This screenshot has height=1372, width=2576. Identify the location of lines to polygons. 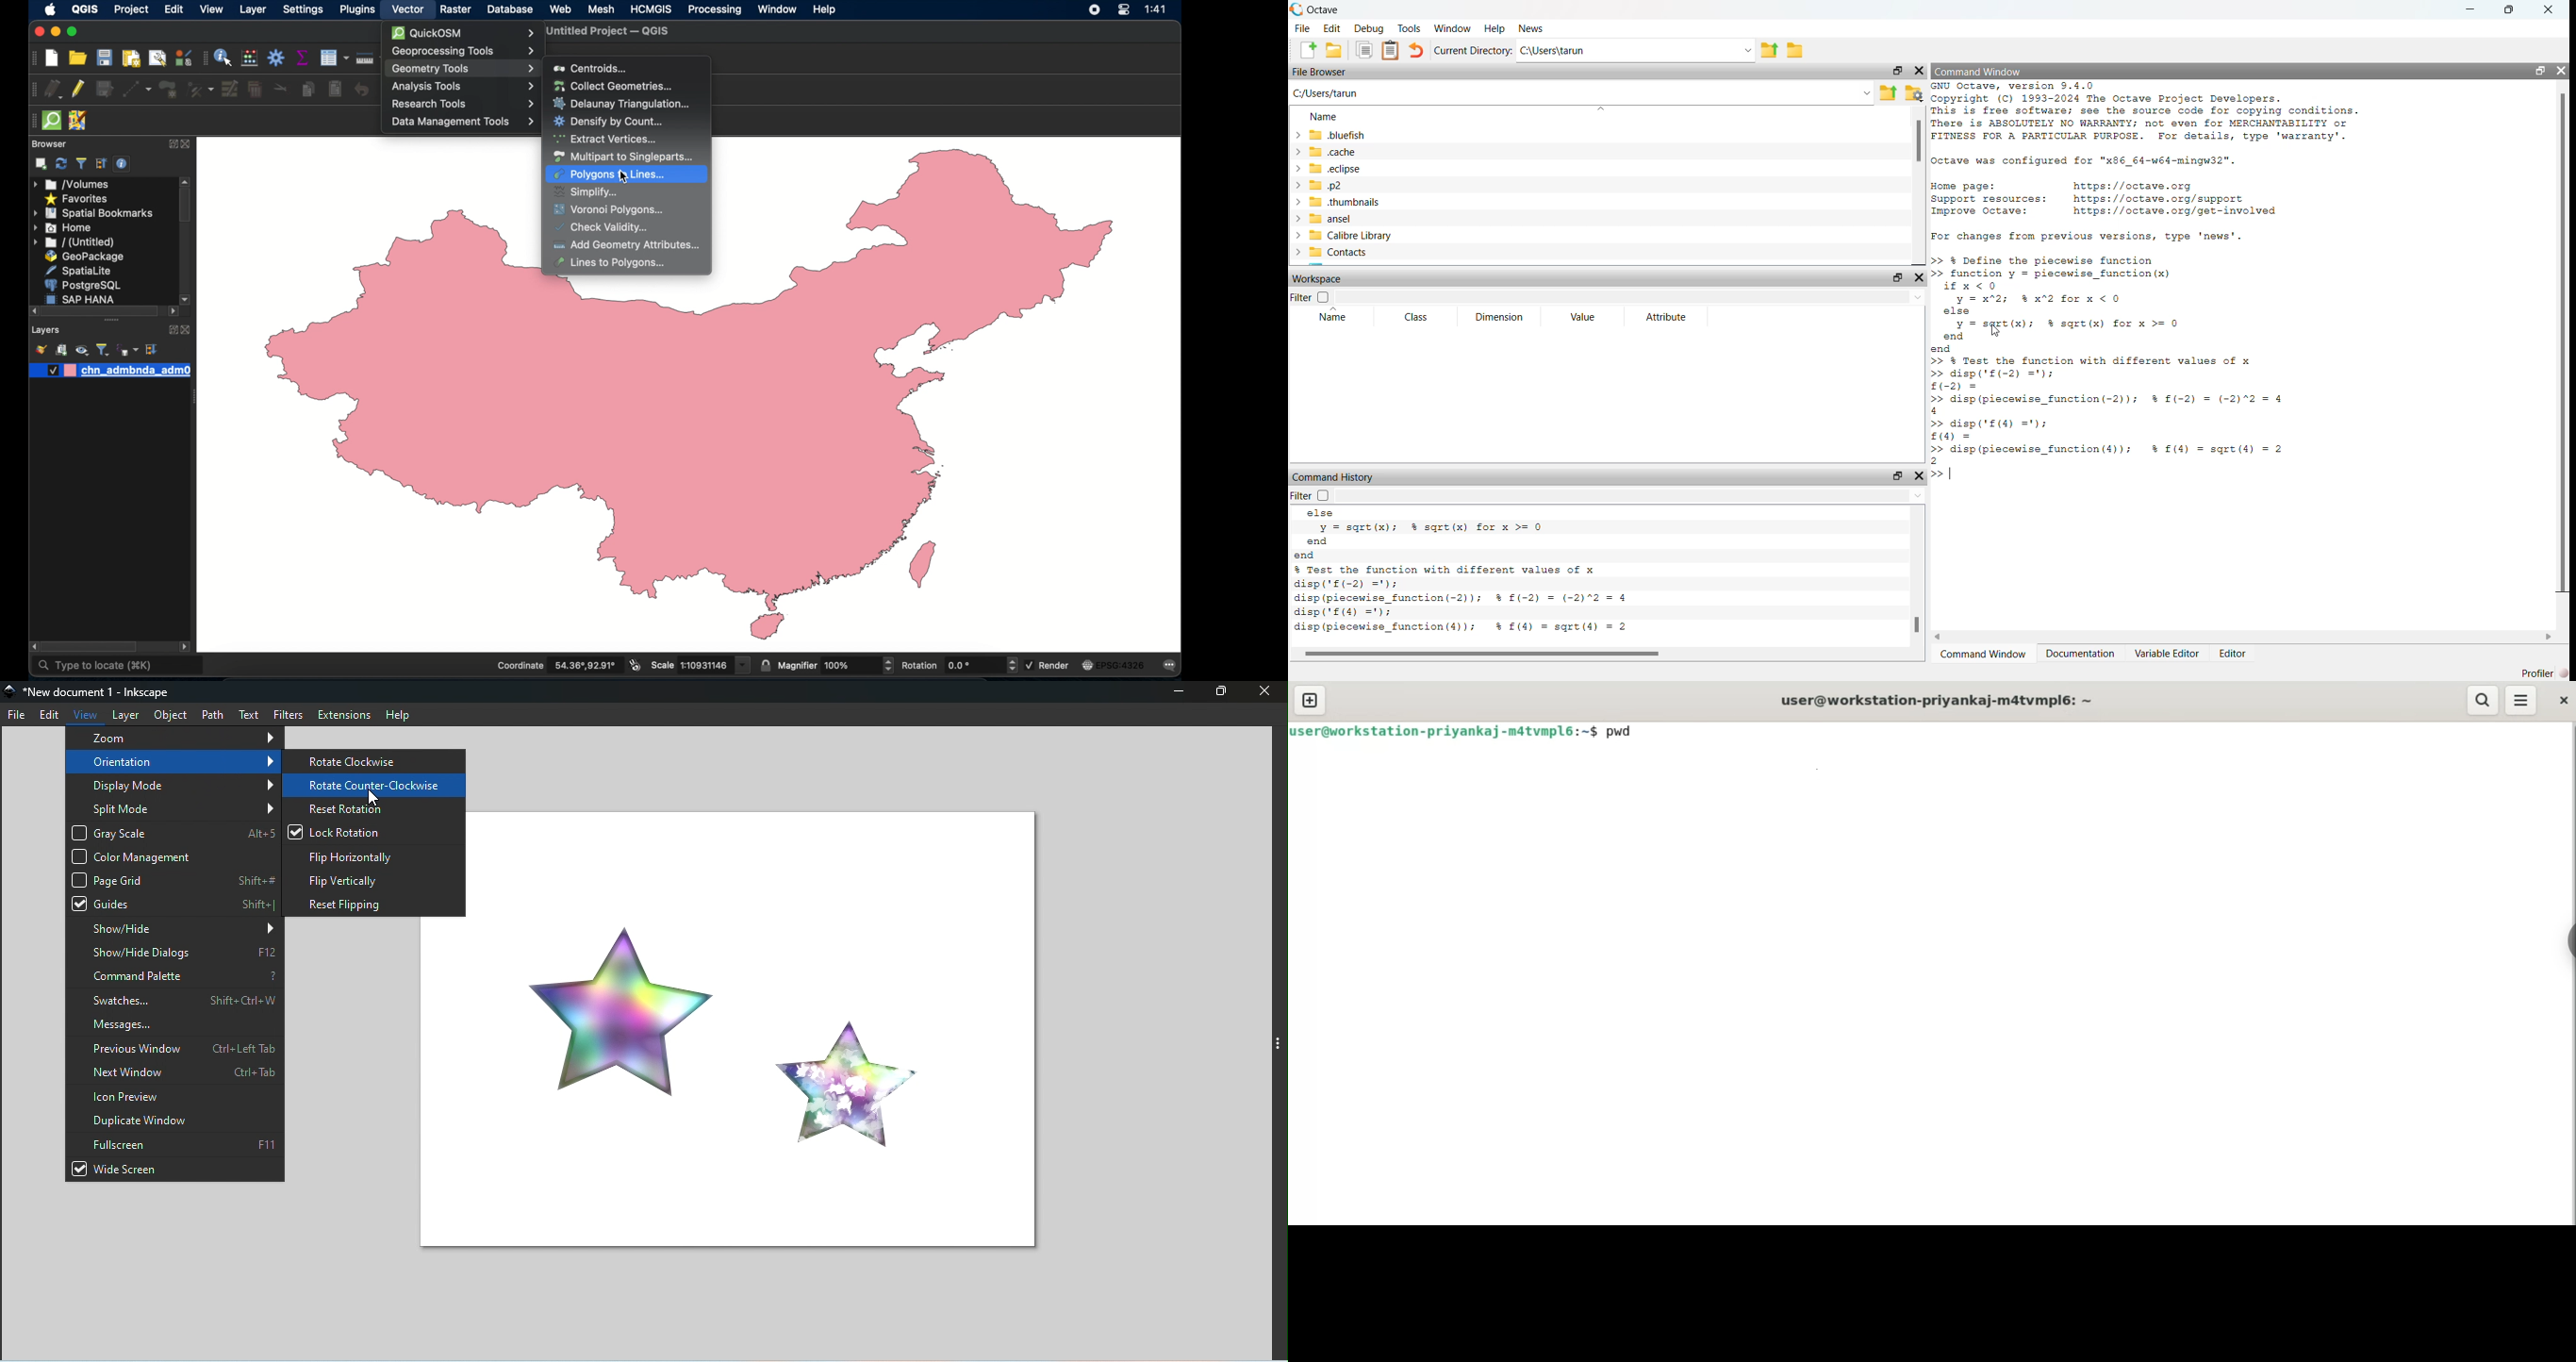
(616, 263).